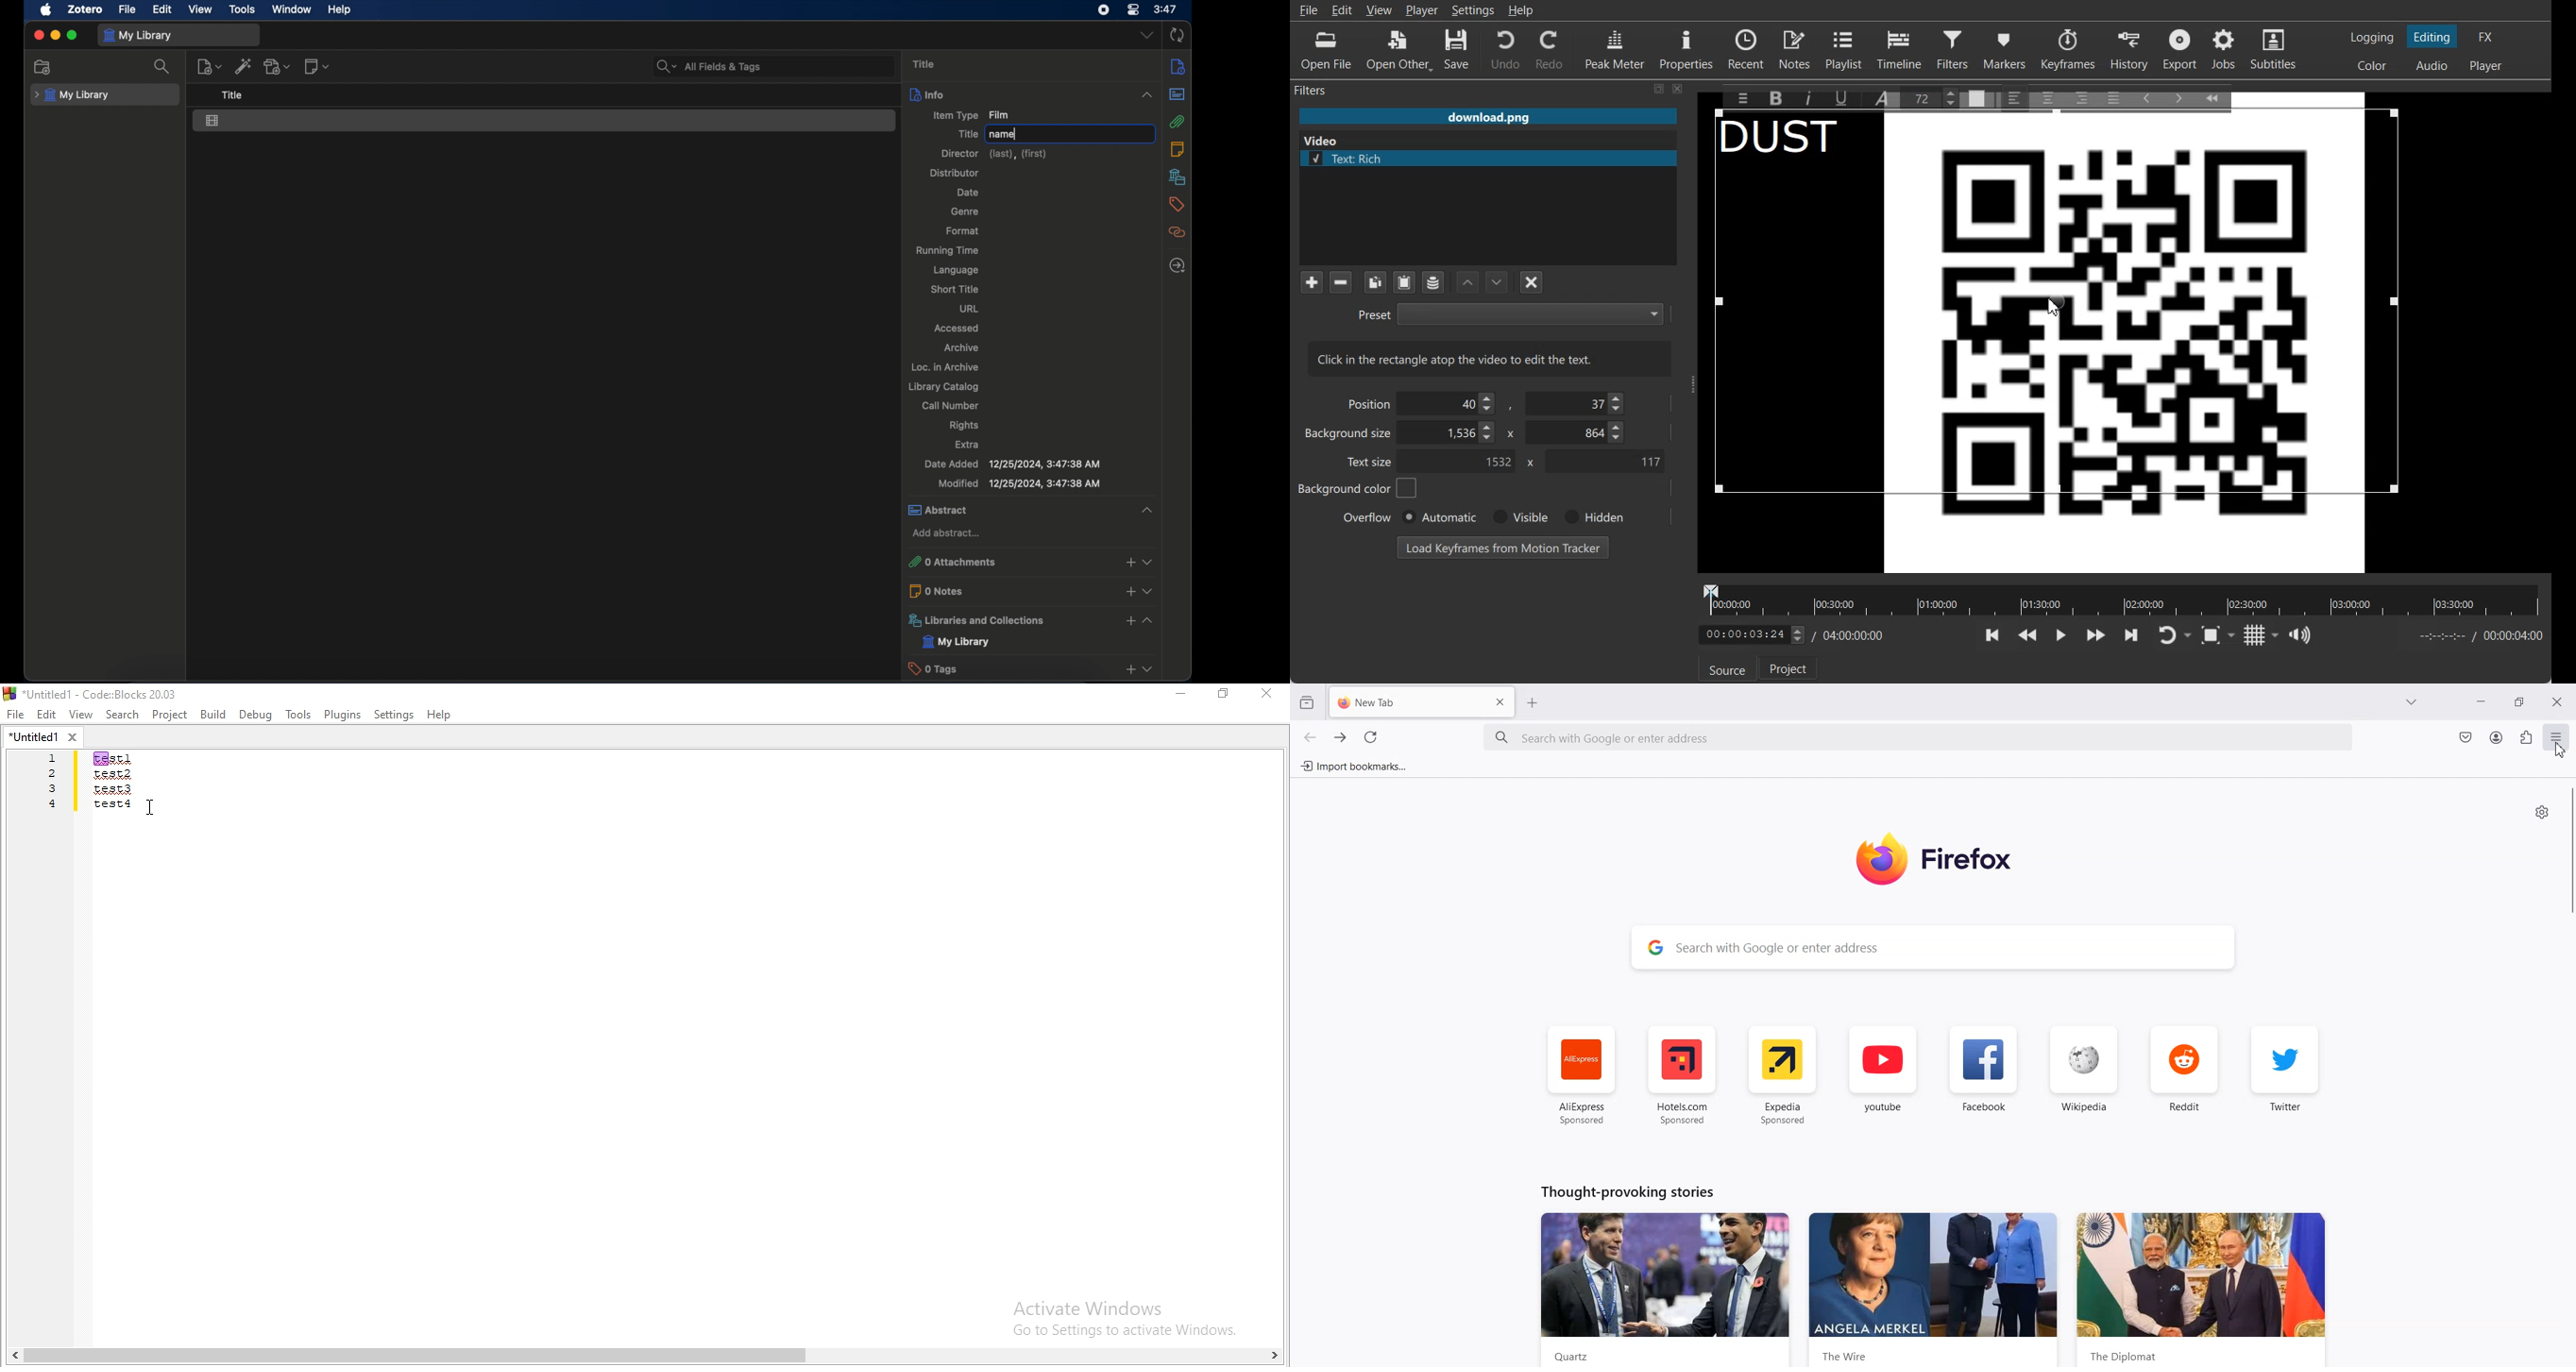  I want to click on dropdown, so click(1151, 561).